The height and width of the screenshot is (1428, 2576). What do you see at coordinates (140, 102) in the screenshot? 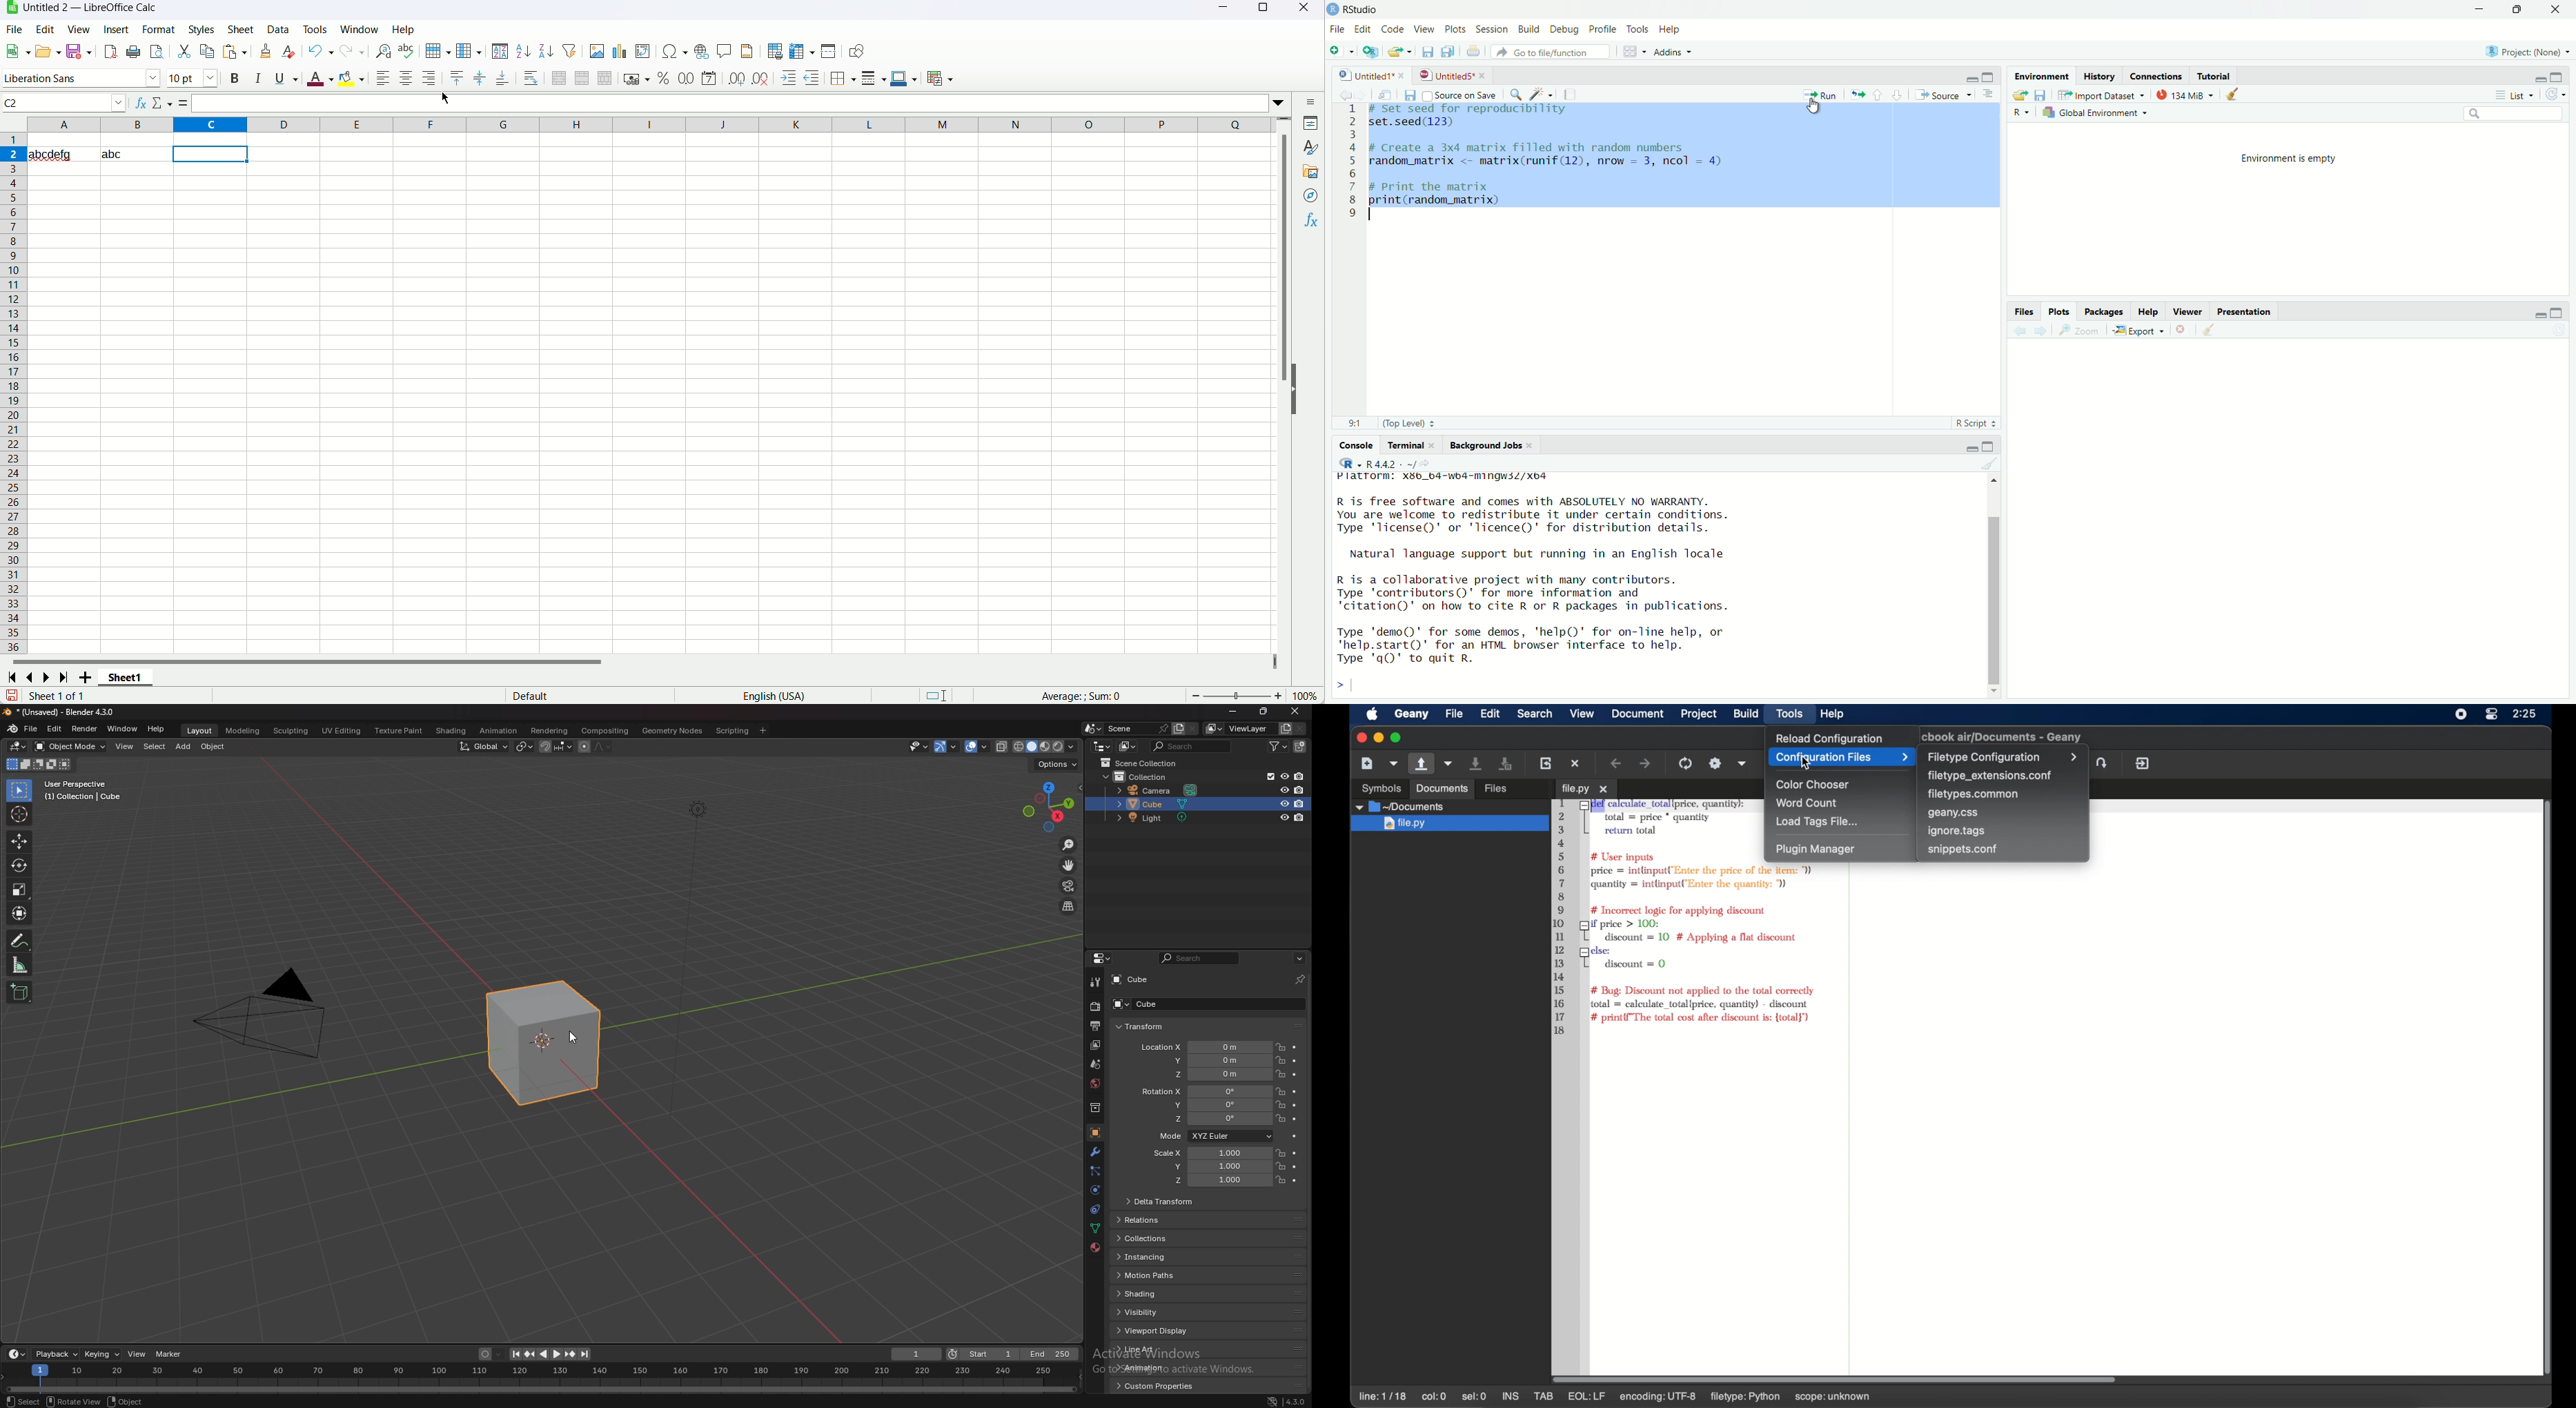
I see `function wizard` at bounding box center [140, 102].